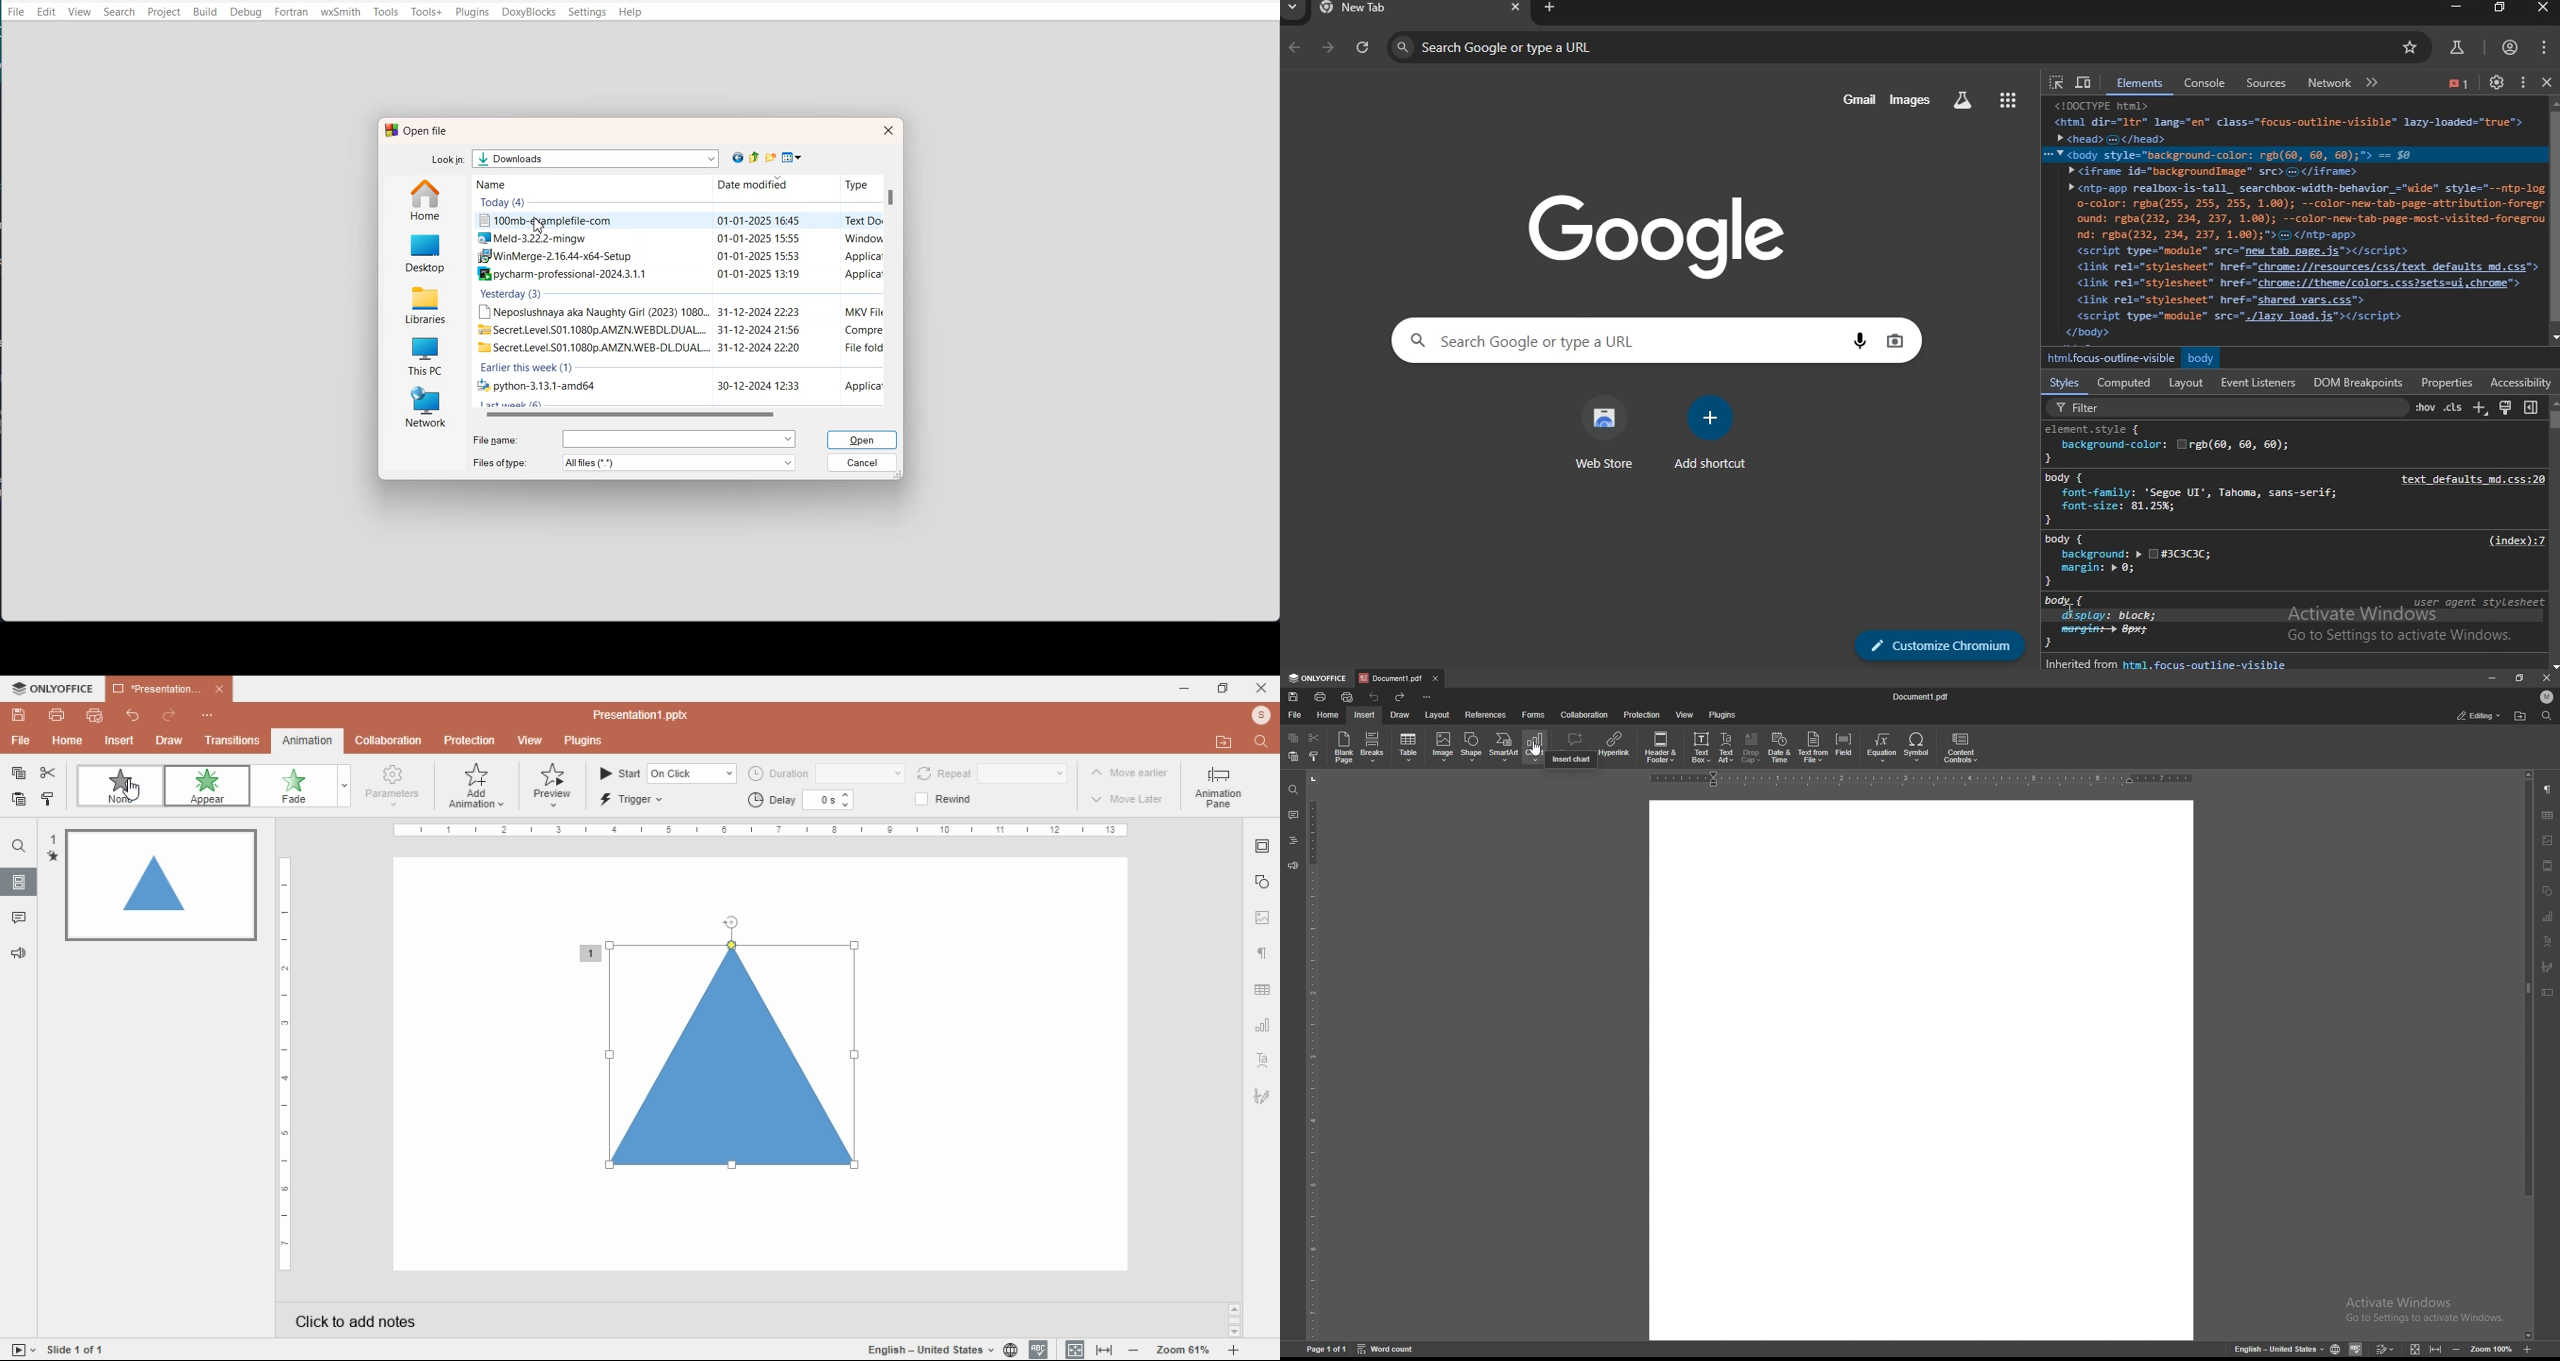 This screenshot has height=1372, width=2576. What do you see at coordinates (23, 917) in the screenshot?
I see `comments` at bounding box center [23, 917].